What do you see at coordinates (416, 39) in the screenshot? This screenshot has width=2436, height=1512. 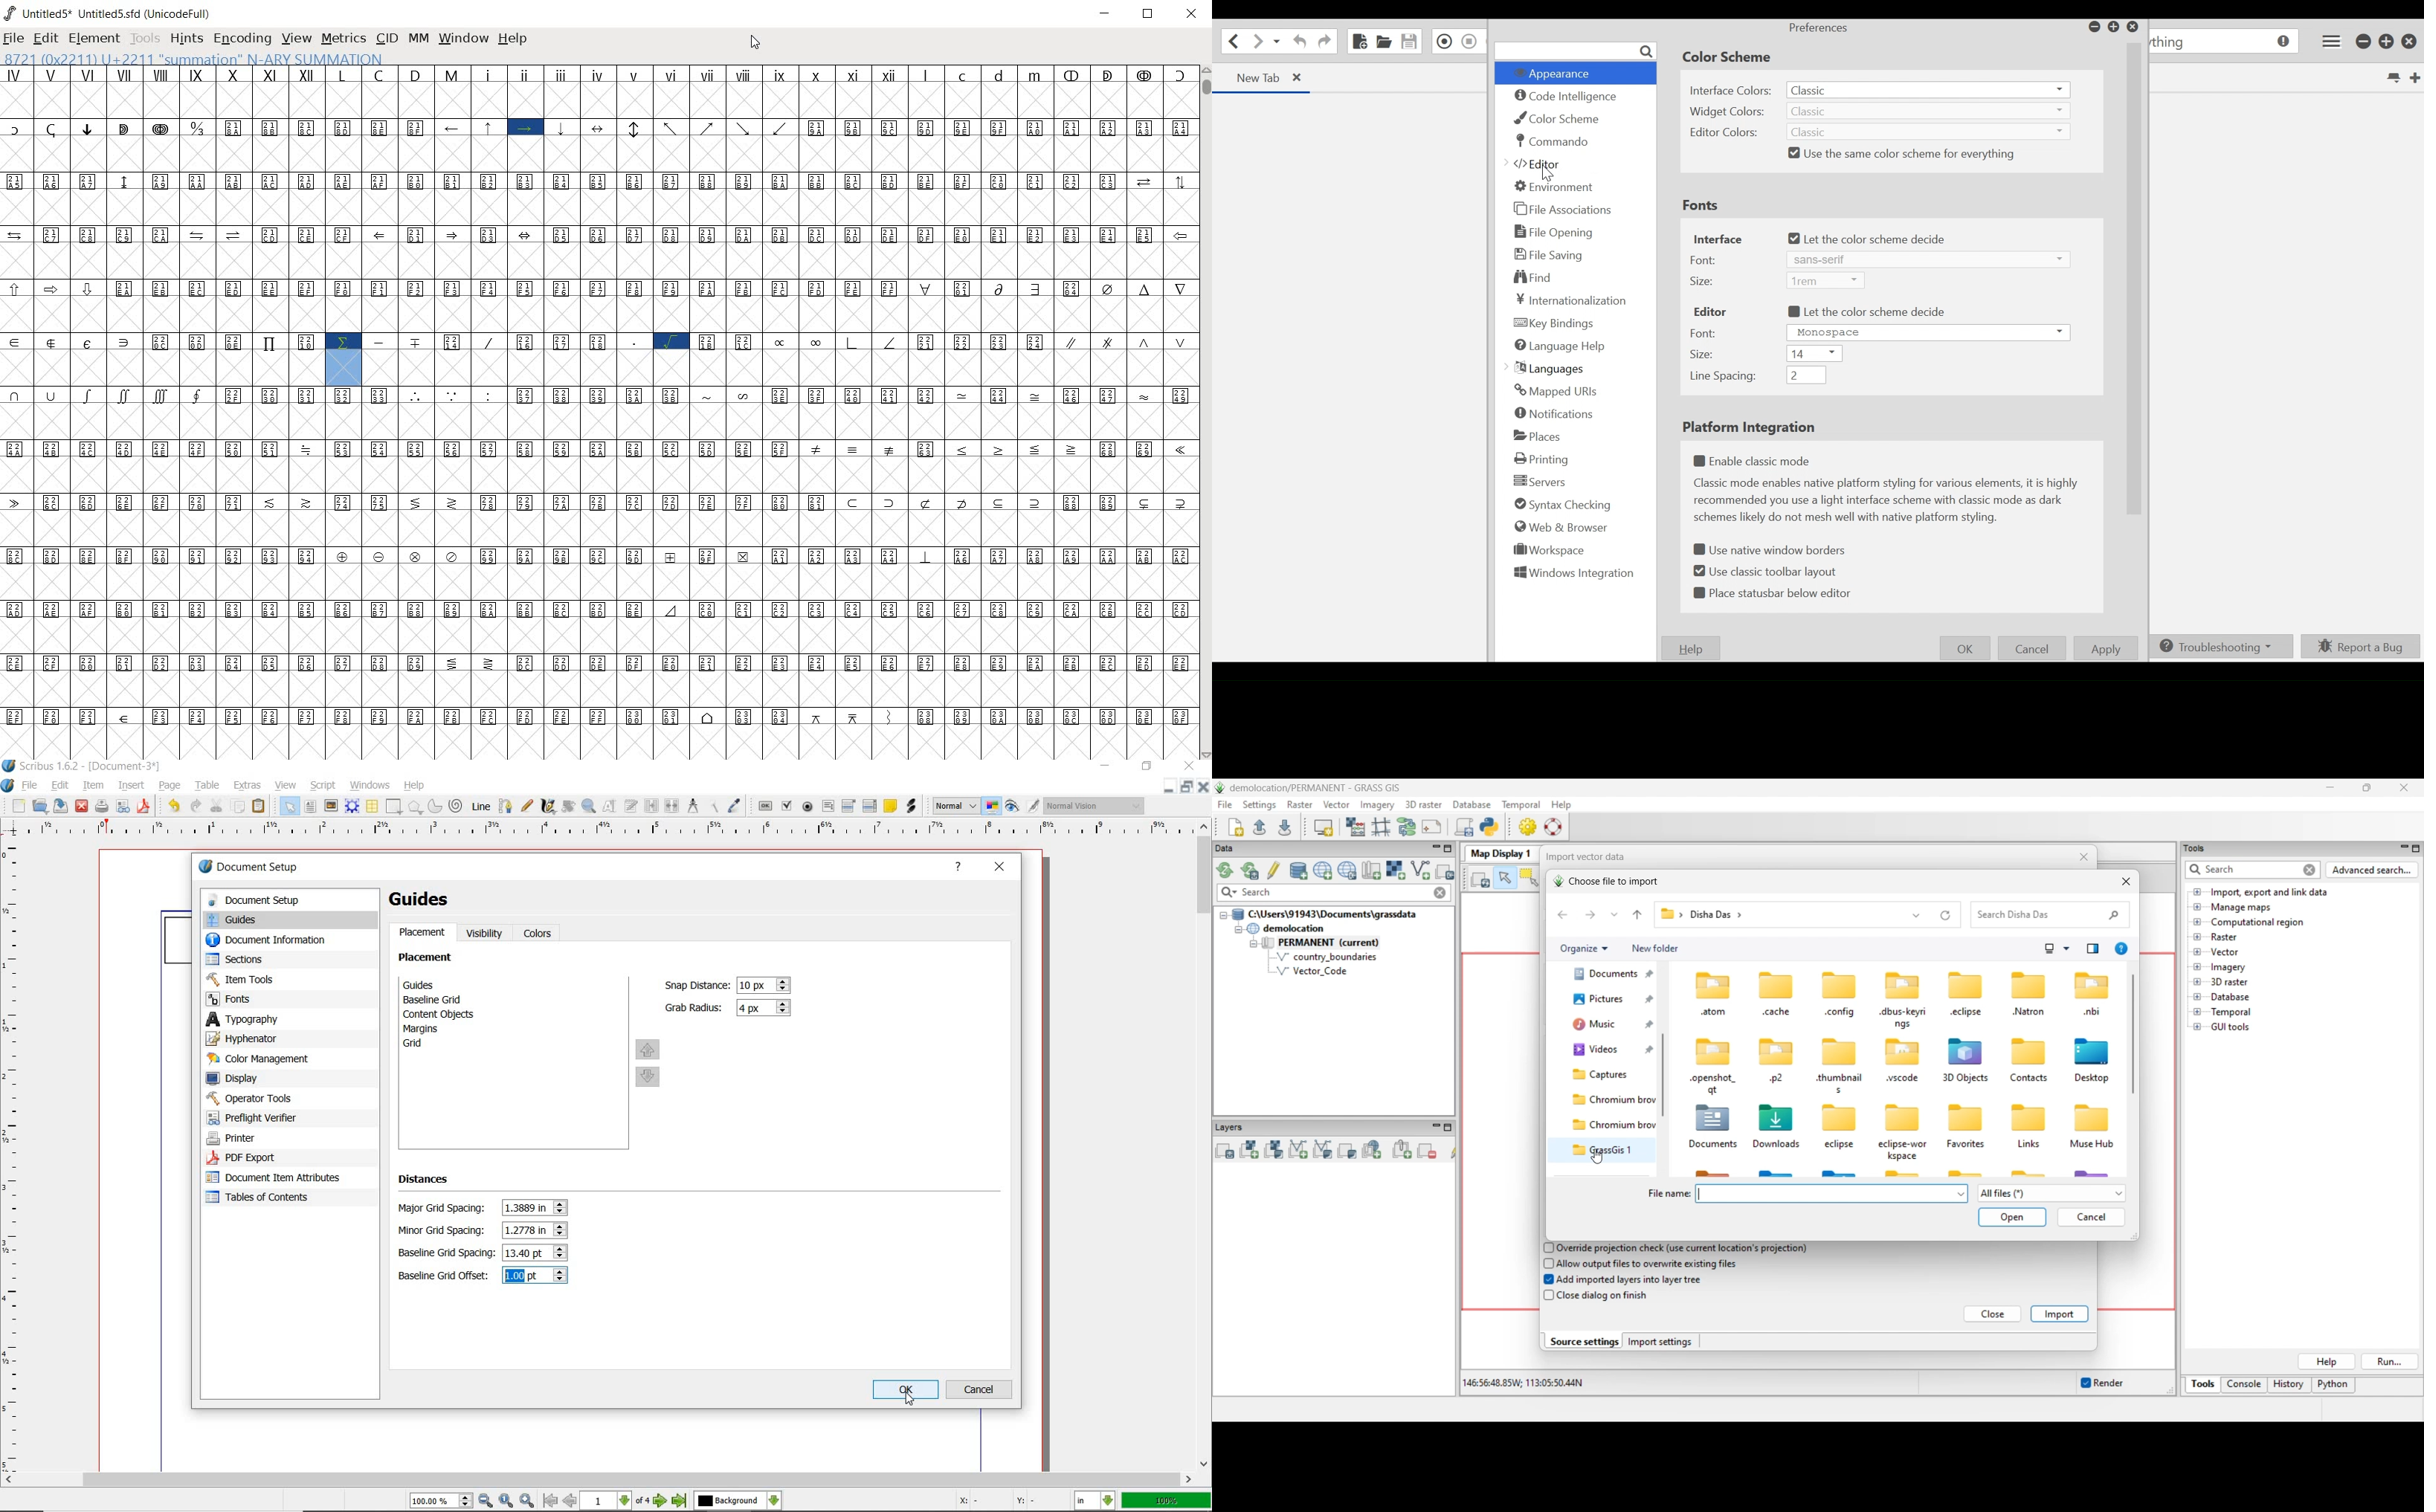 I see `mm` at bounding box center [416, 39].